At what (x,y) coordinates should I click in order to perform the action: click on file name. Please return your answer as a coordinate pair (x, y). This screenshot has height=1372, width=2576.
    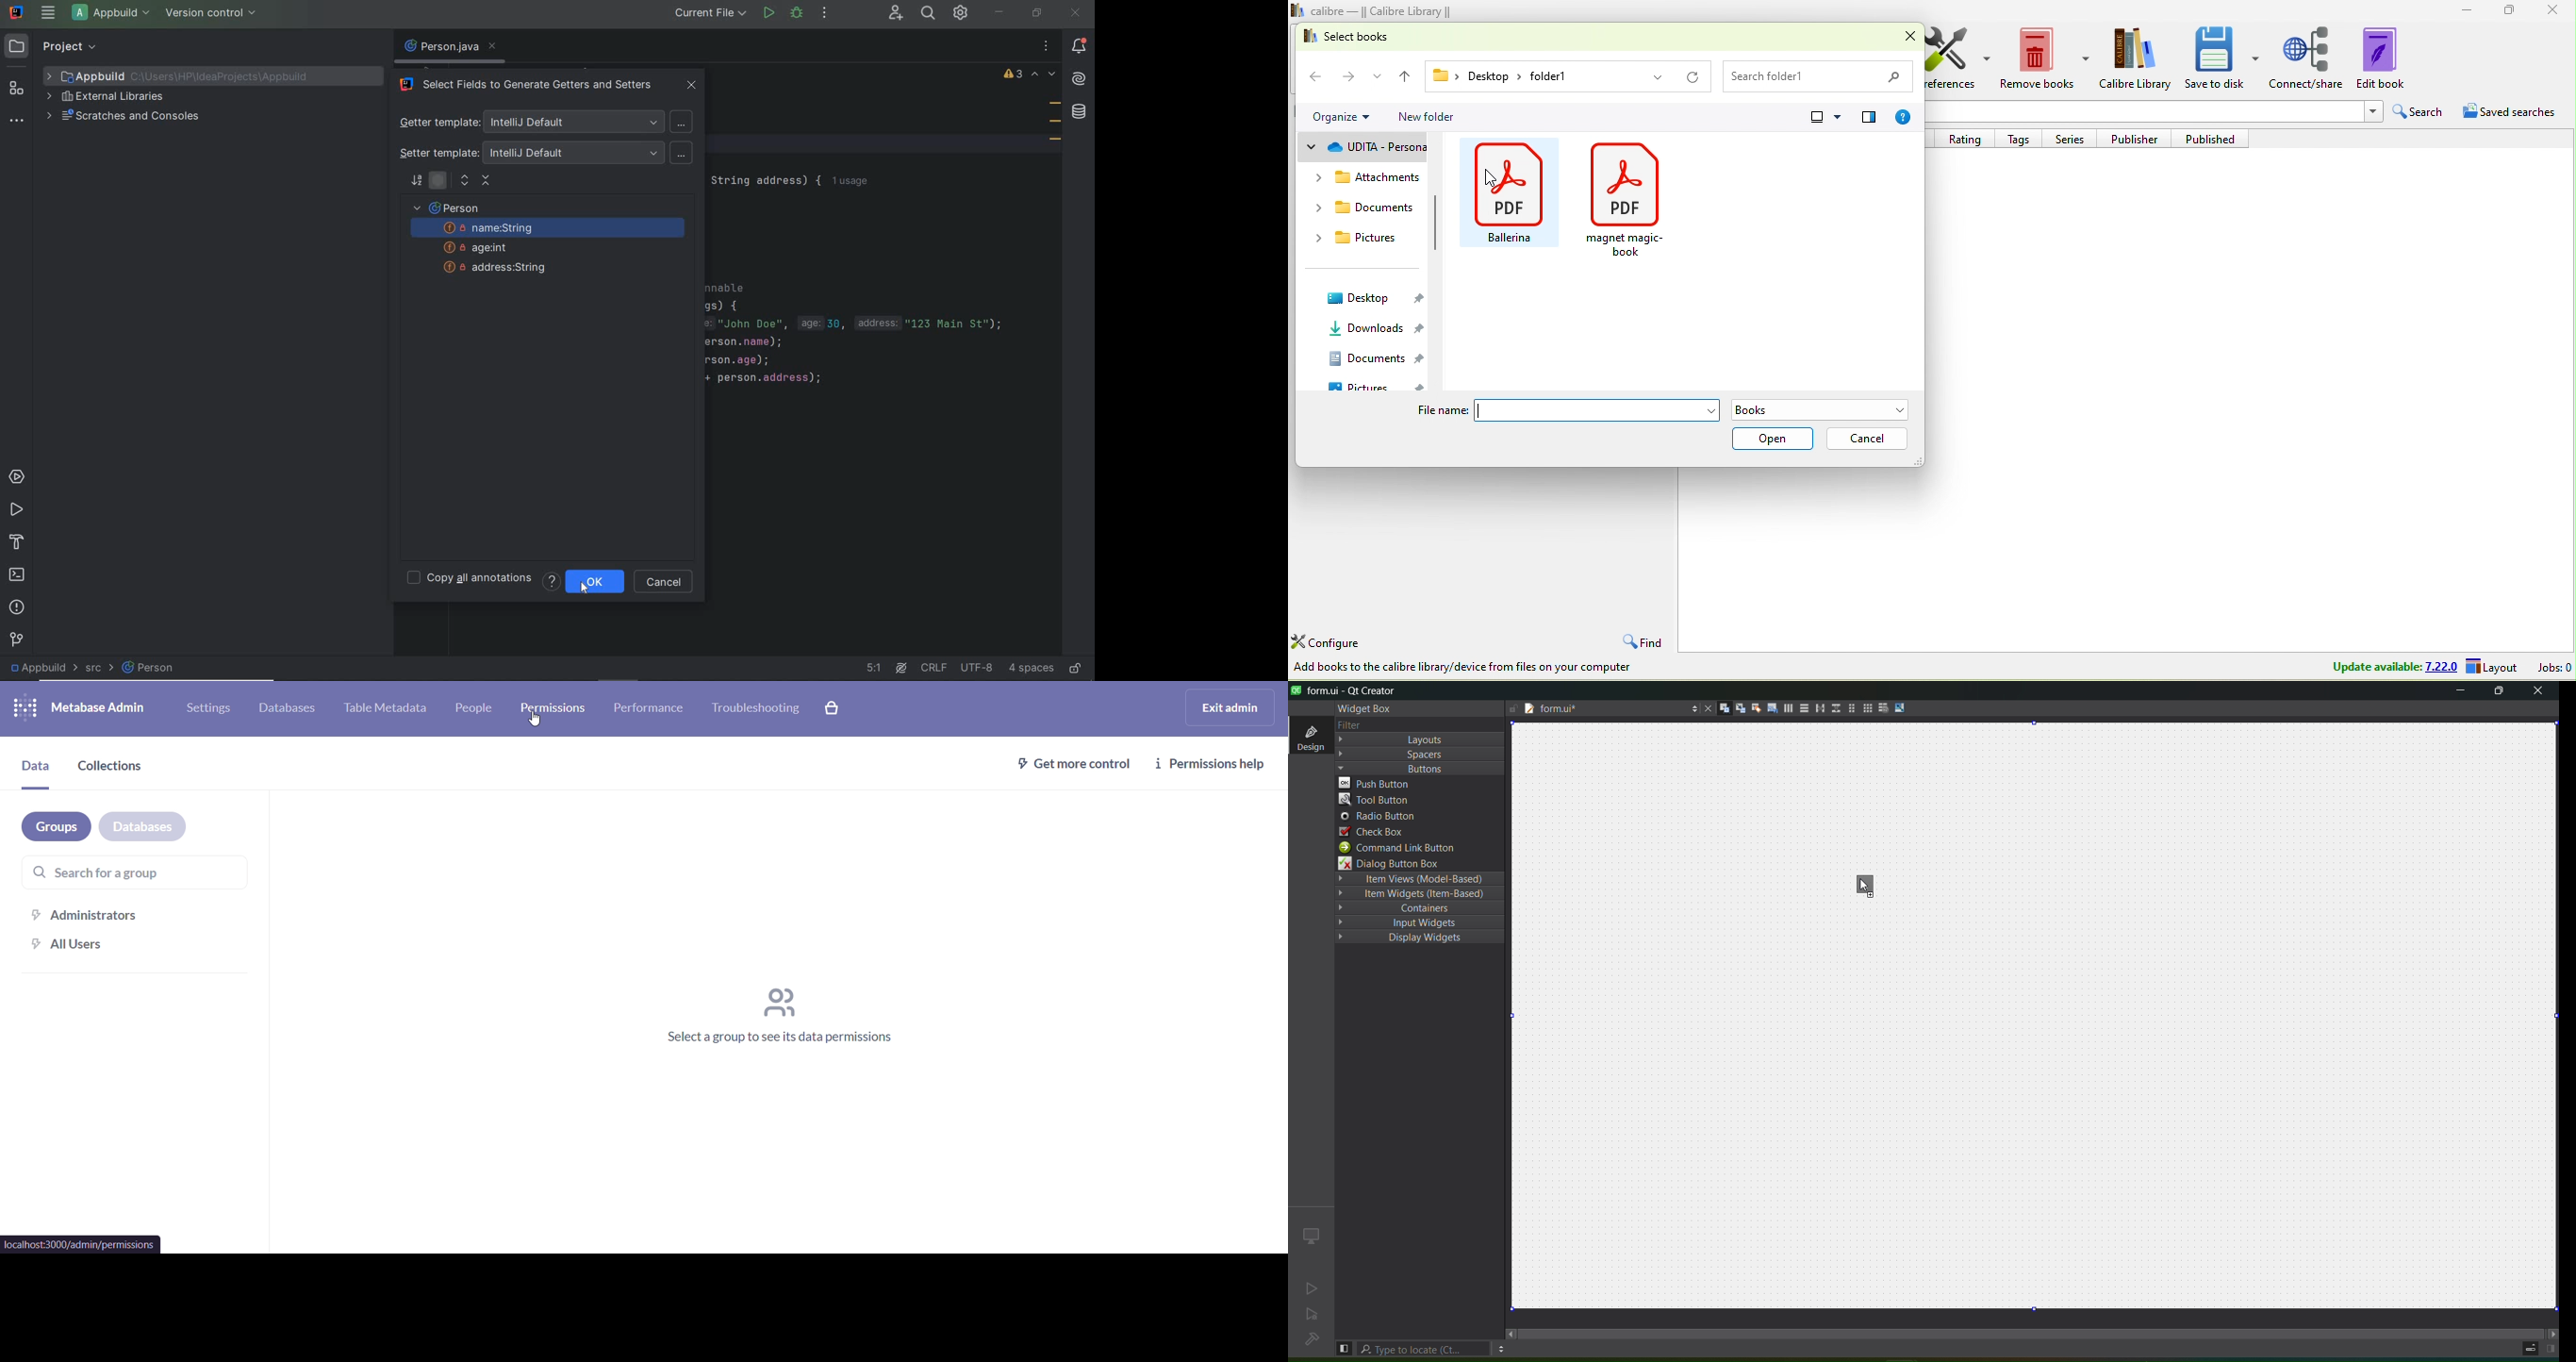
    Looking at the image, I should click on (1603, 710).